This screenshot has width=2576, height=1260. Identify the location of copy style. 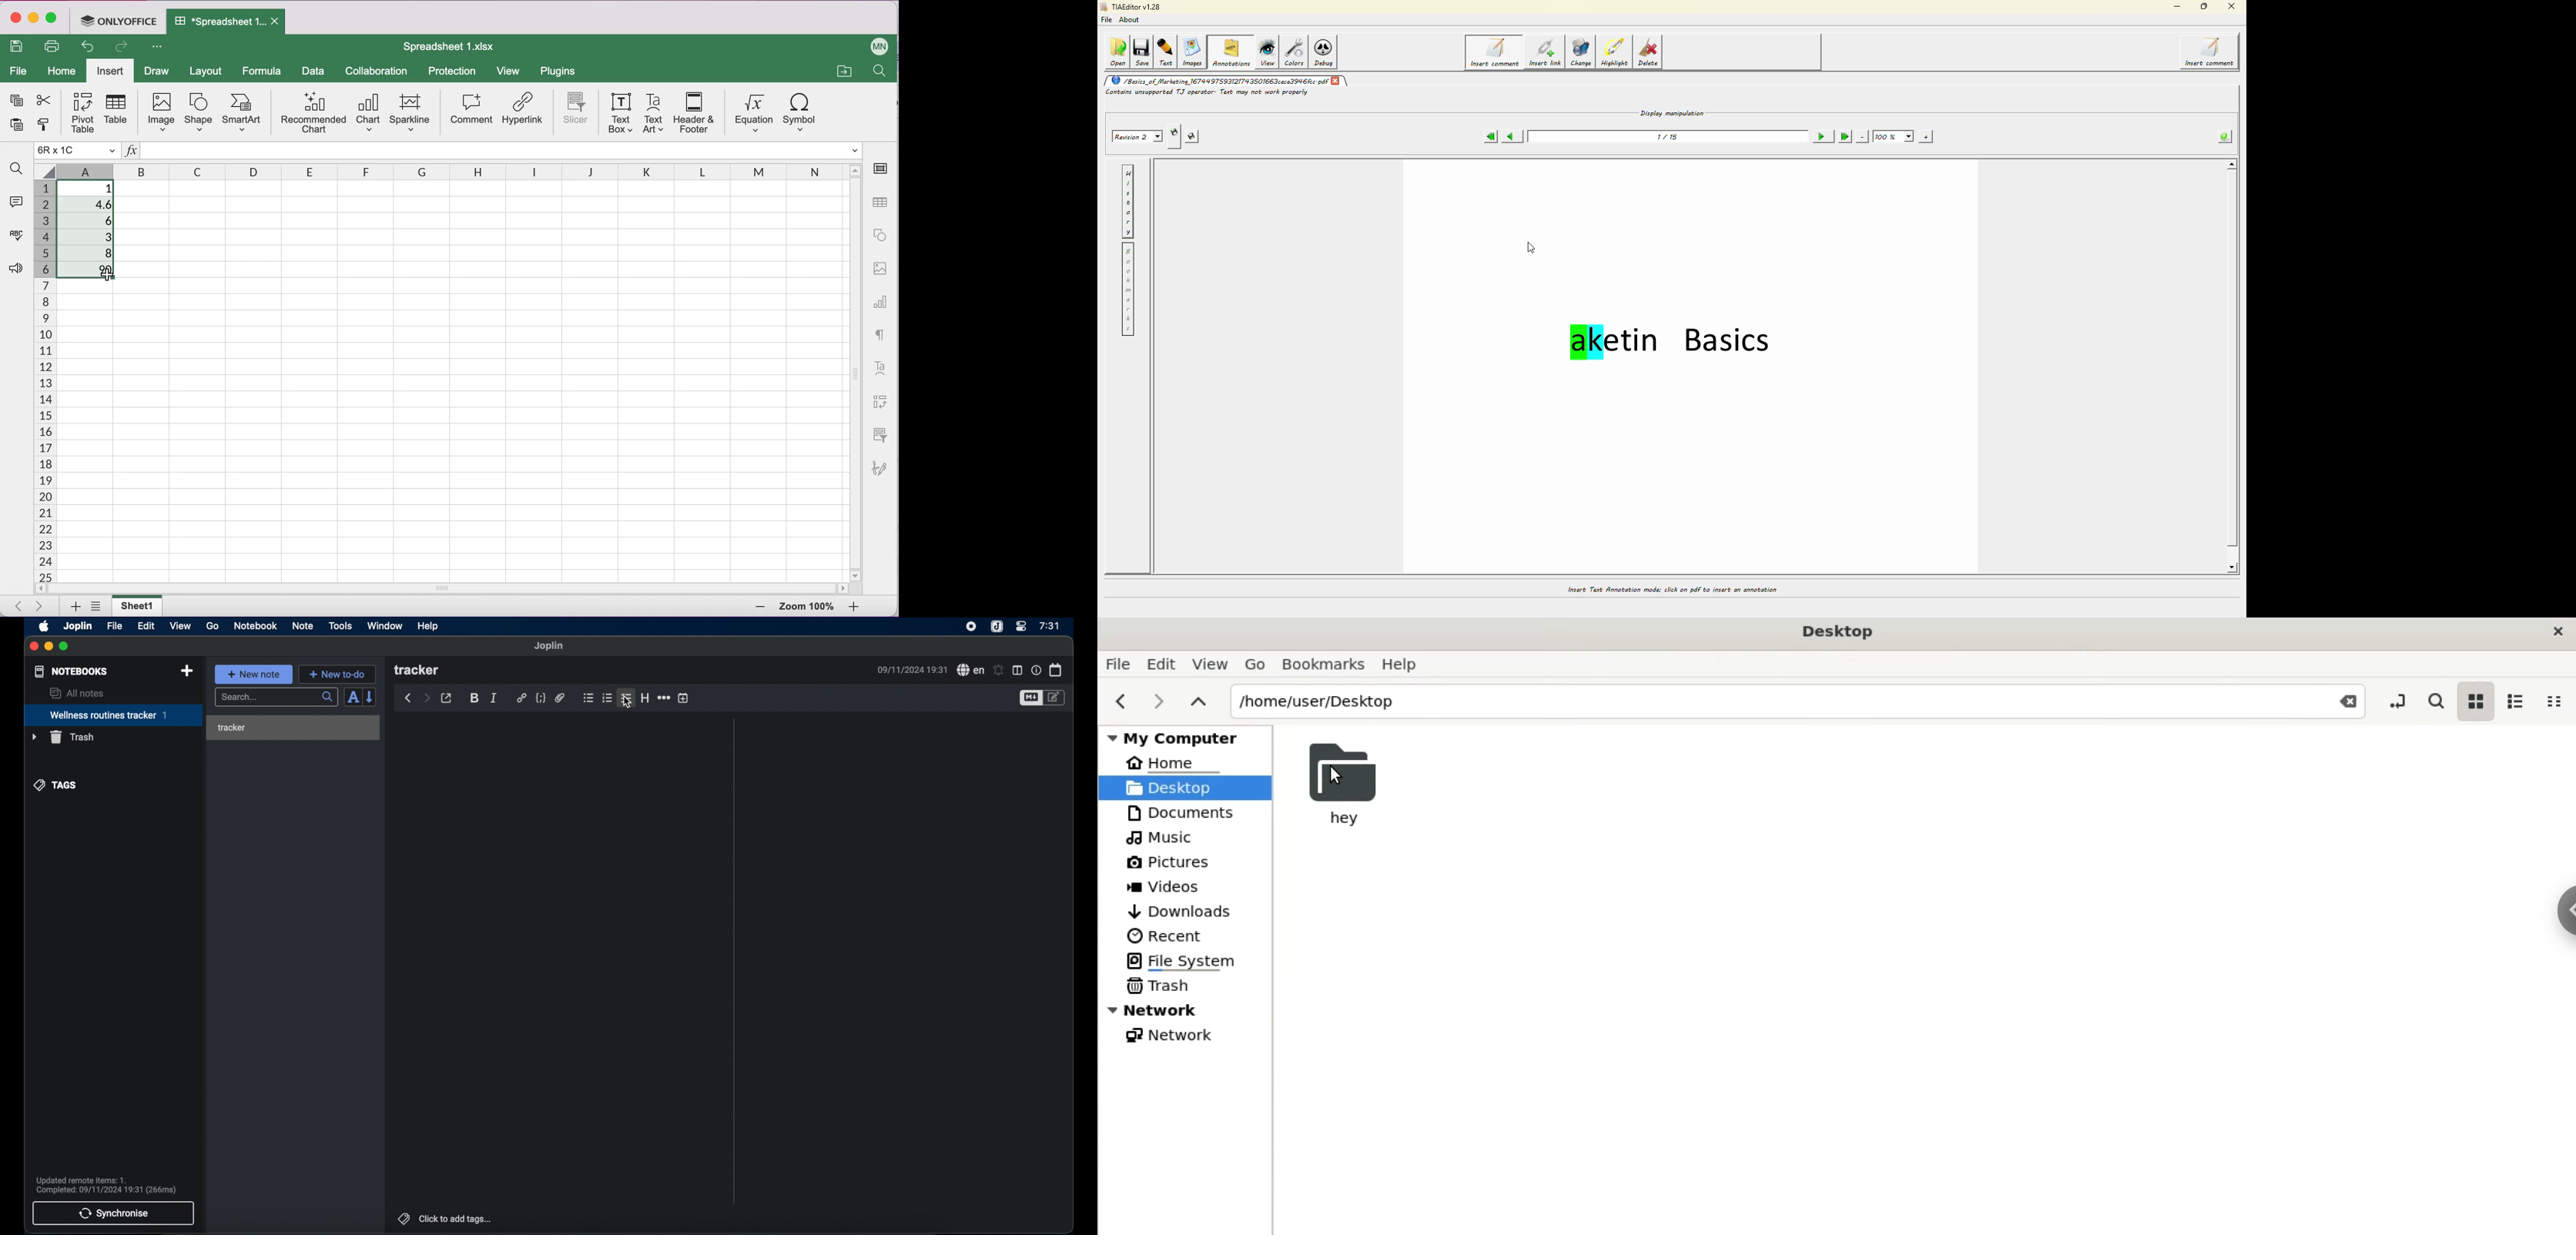
(41, 125).